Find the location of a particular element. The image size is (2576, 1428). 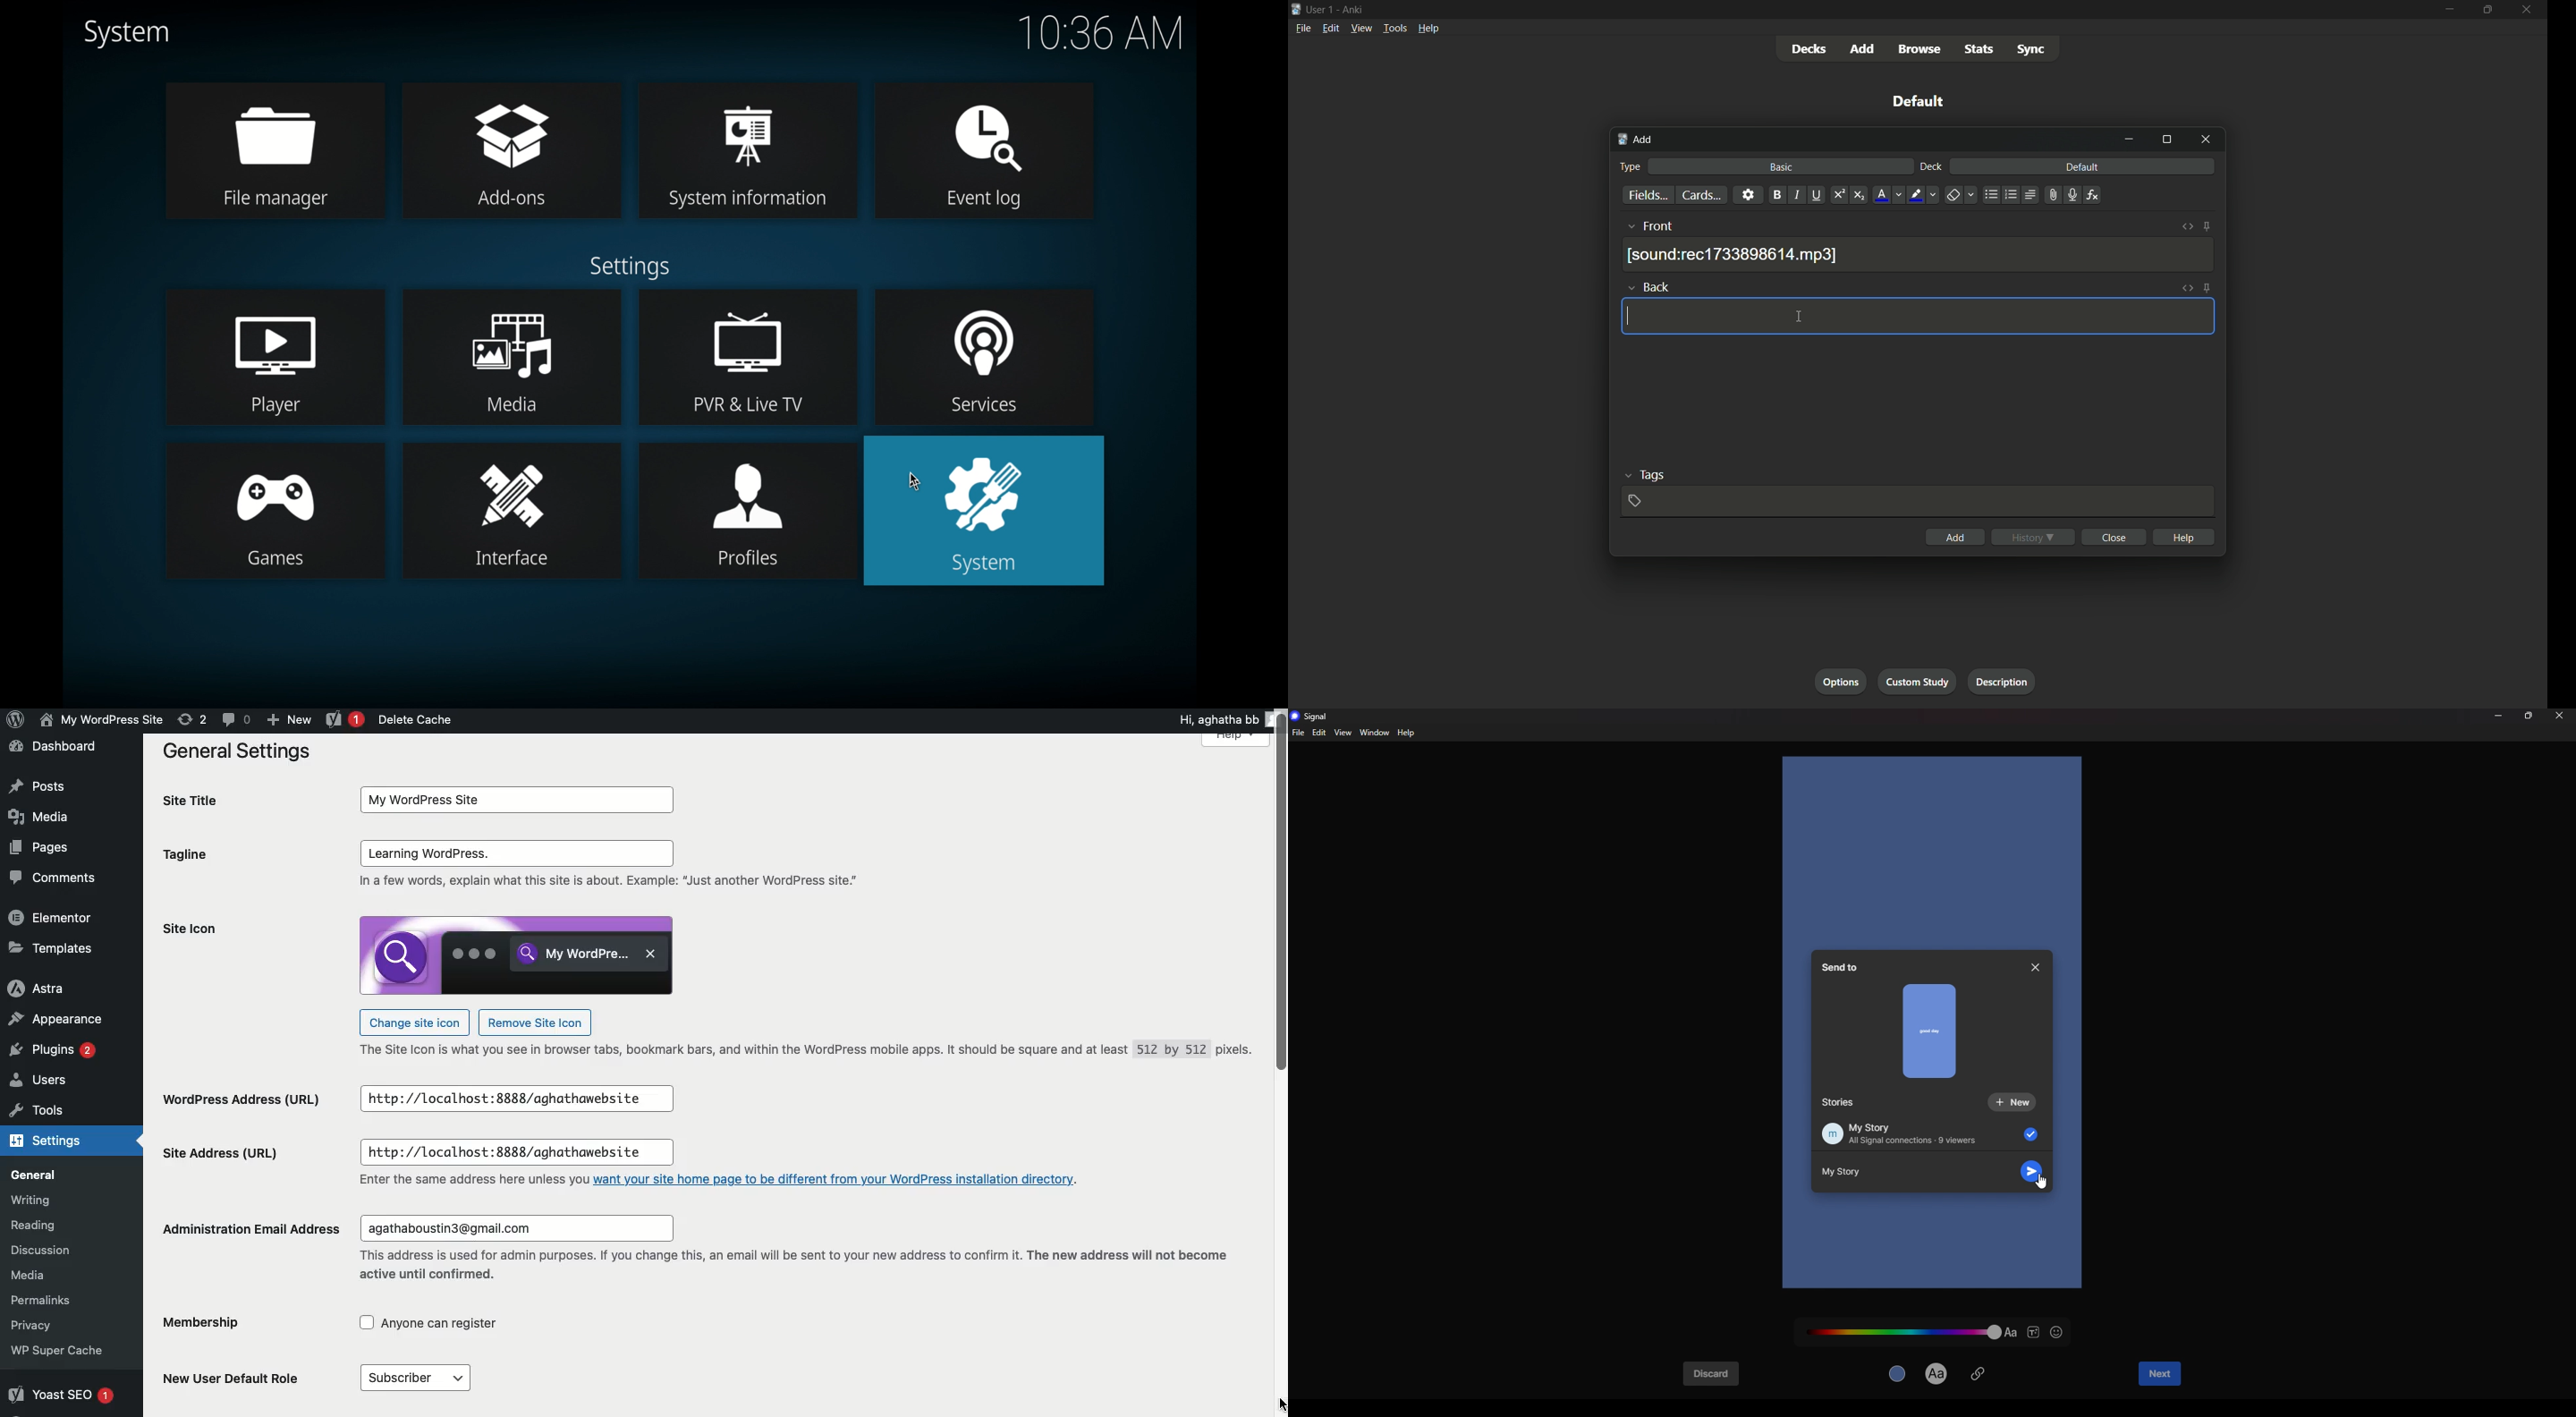

recording saved is located at coordinates (1735, 255).